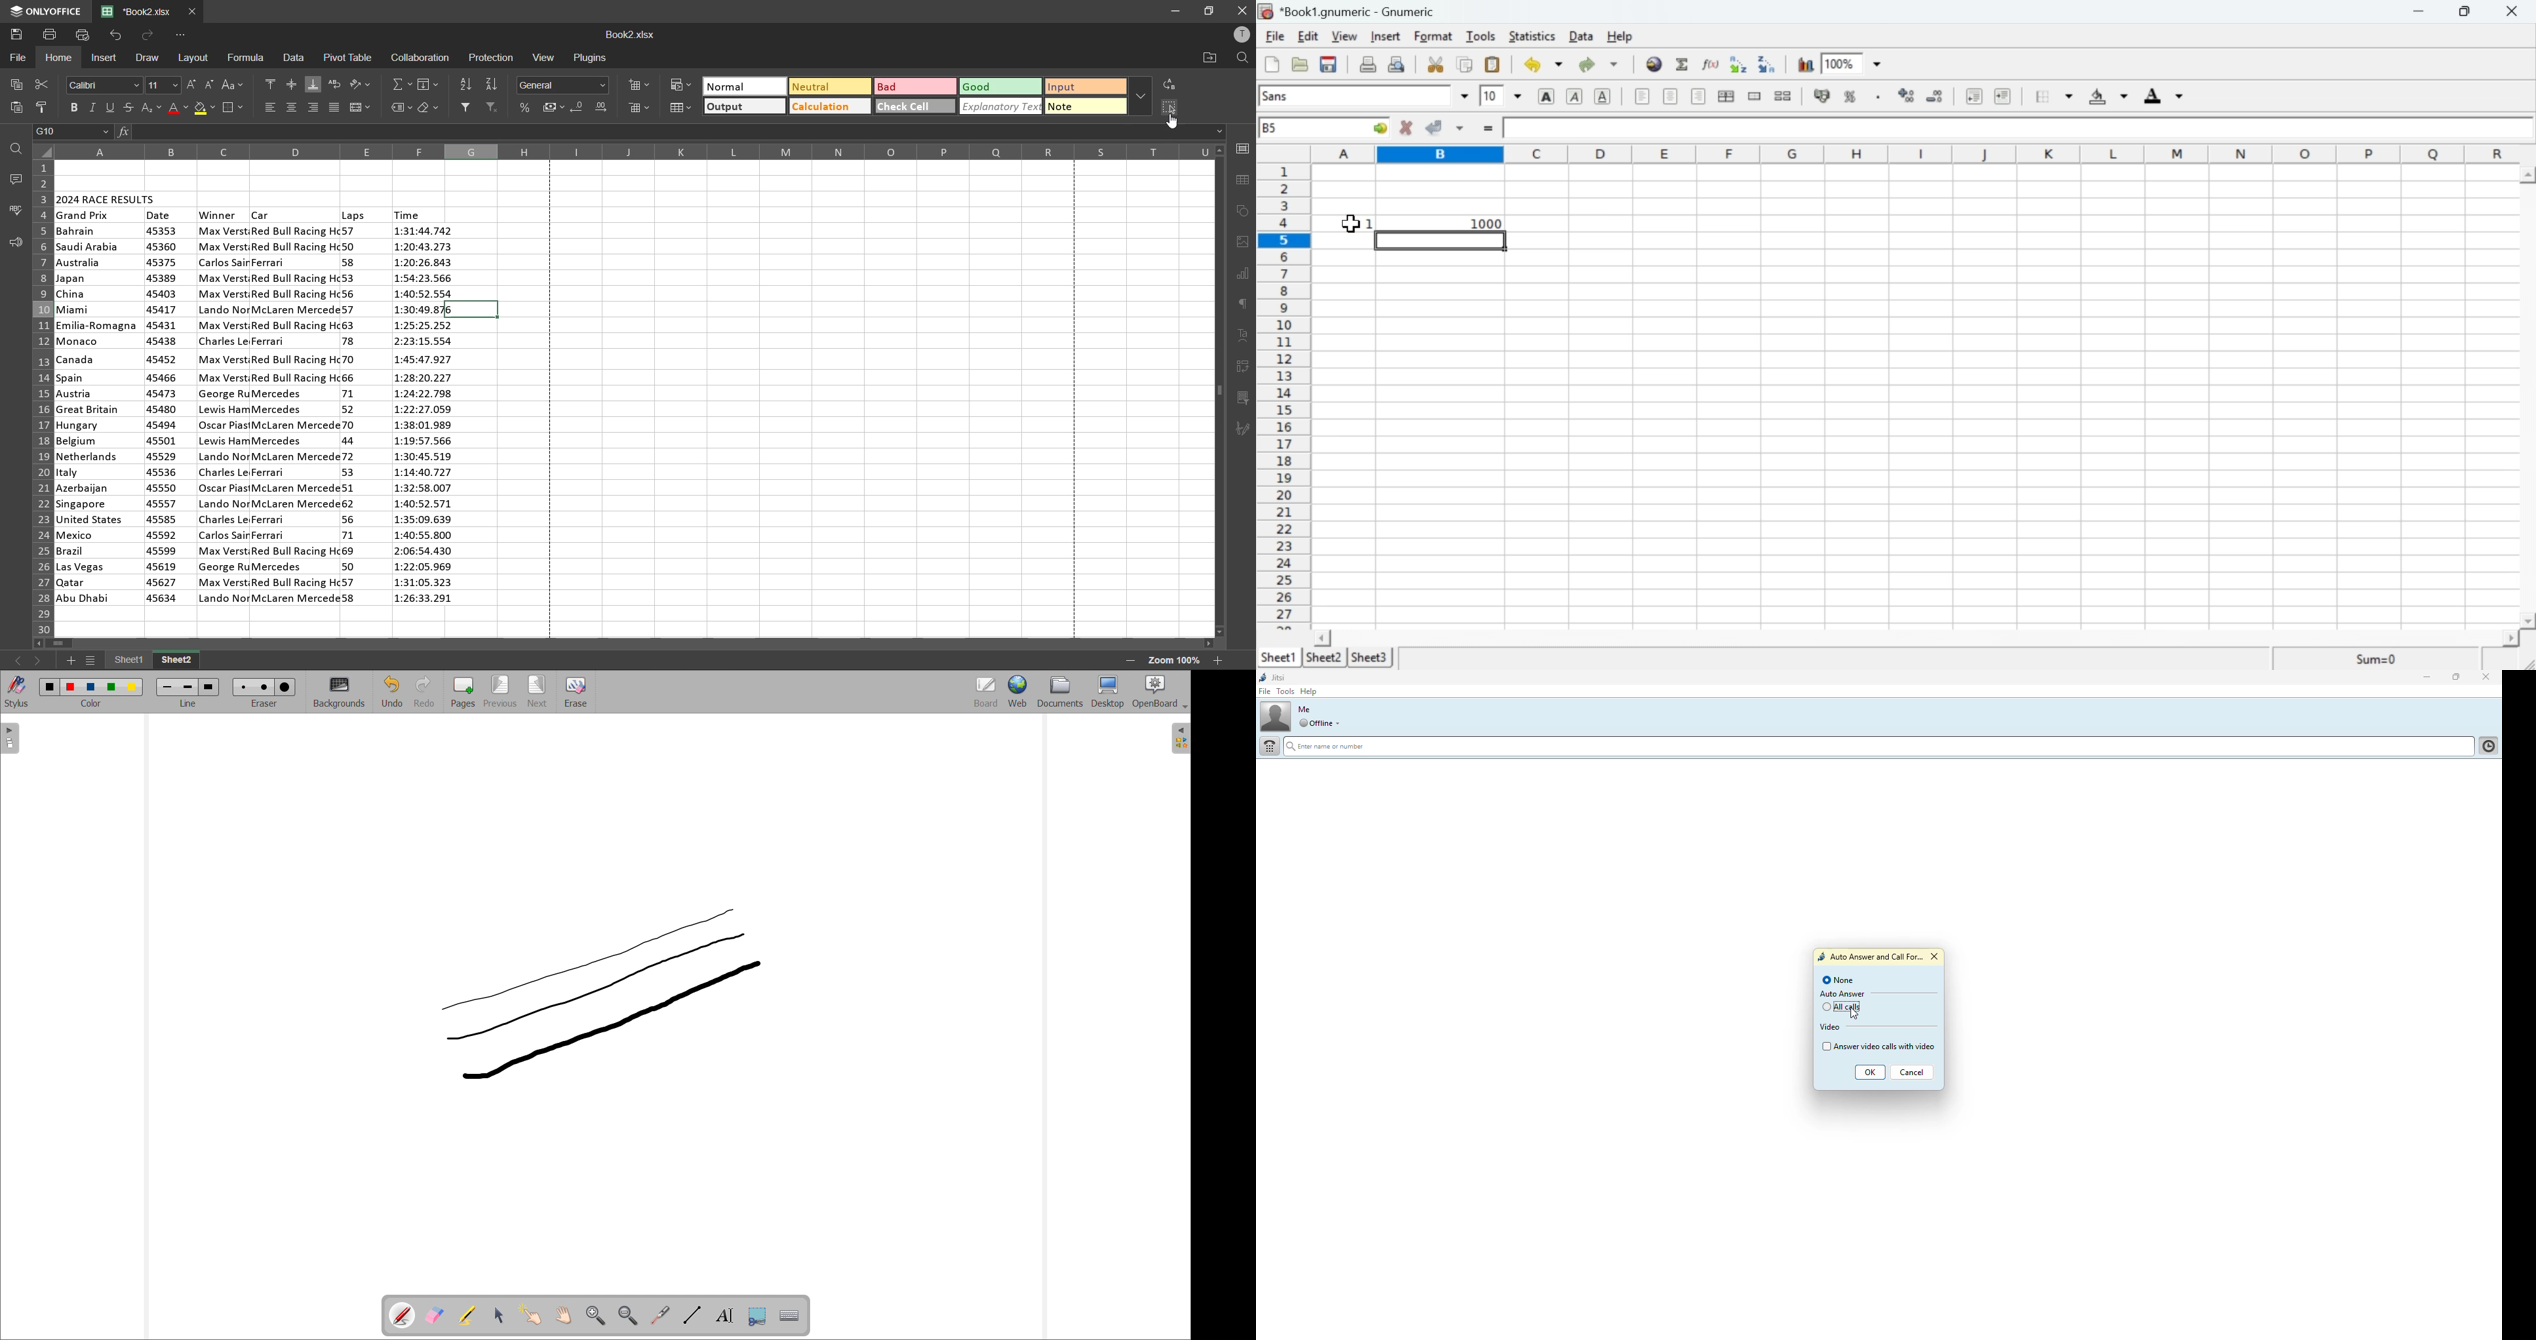 The height and width of the screenshot is (1344, 2548). What do you see at coordinates (1371, 658) in the screenshot?
I see `Sheet 3` at bounding box center [1371, 658].